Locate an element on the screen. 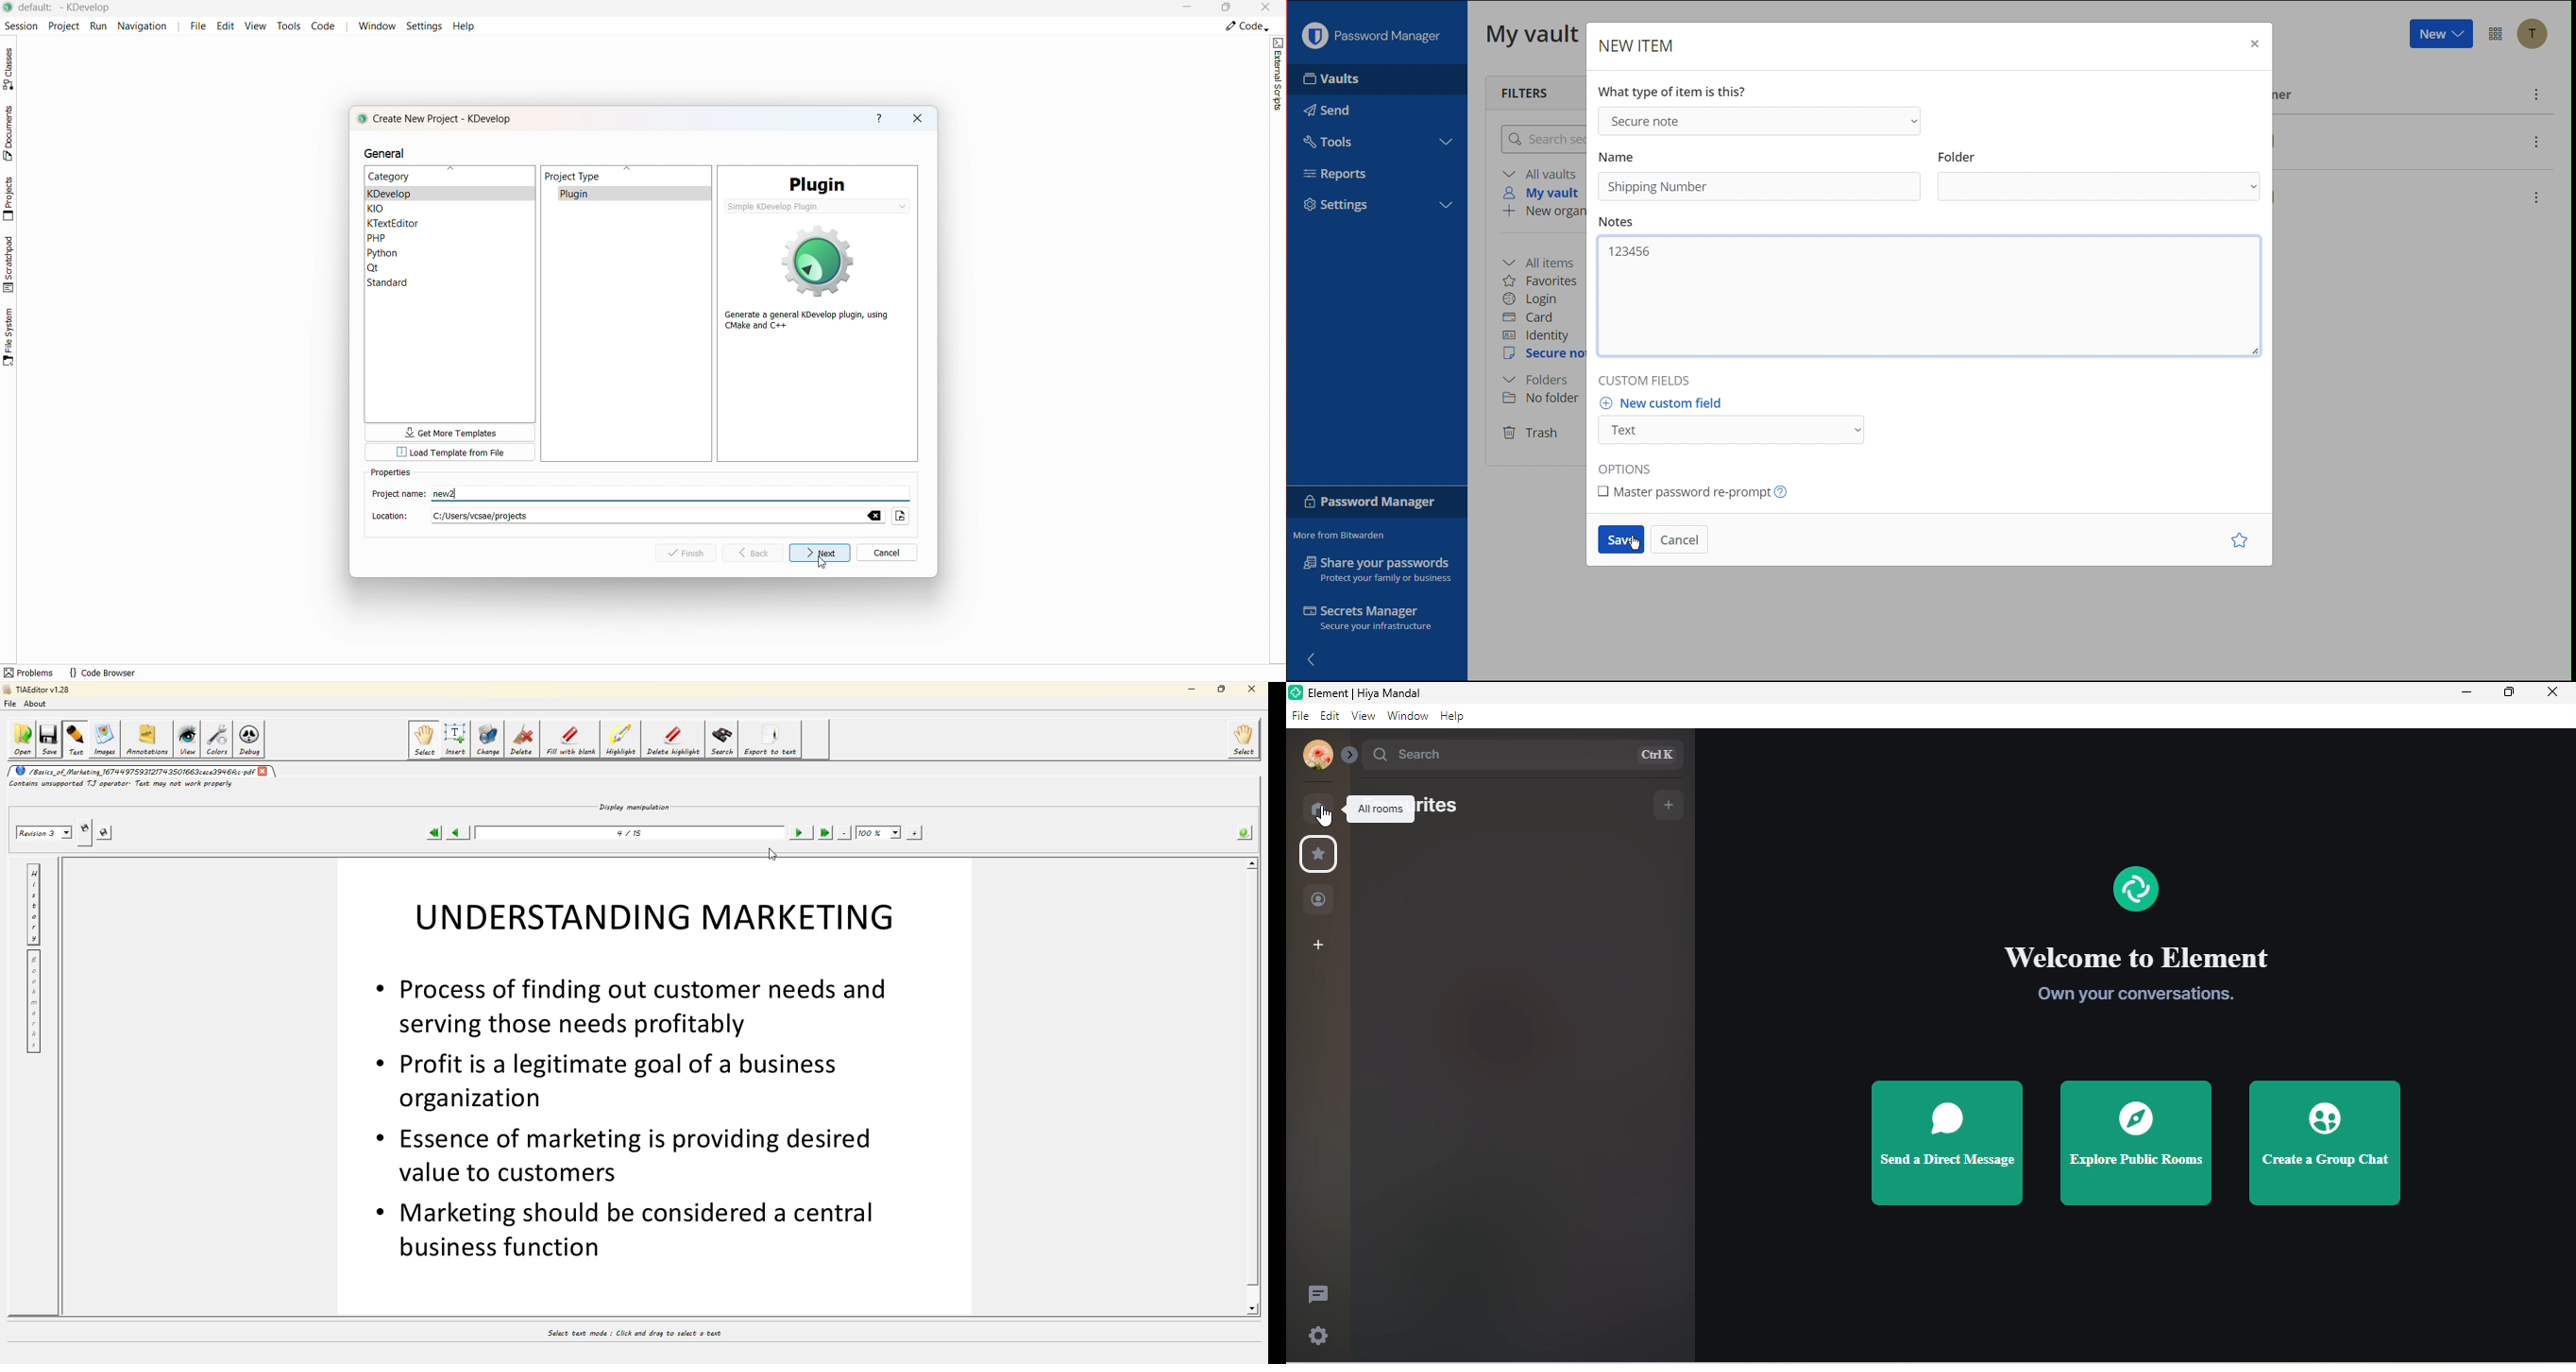 This screenshot has height=1372, width=2576. Cancel is located at coordinates (886, 554).